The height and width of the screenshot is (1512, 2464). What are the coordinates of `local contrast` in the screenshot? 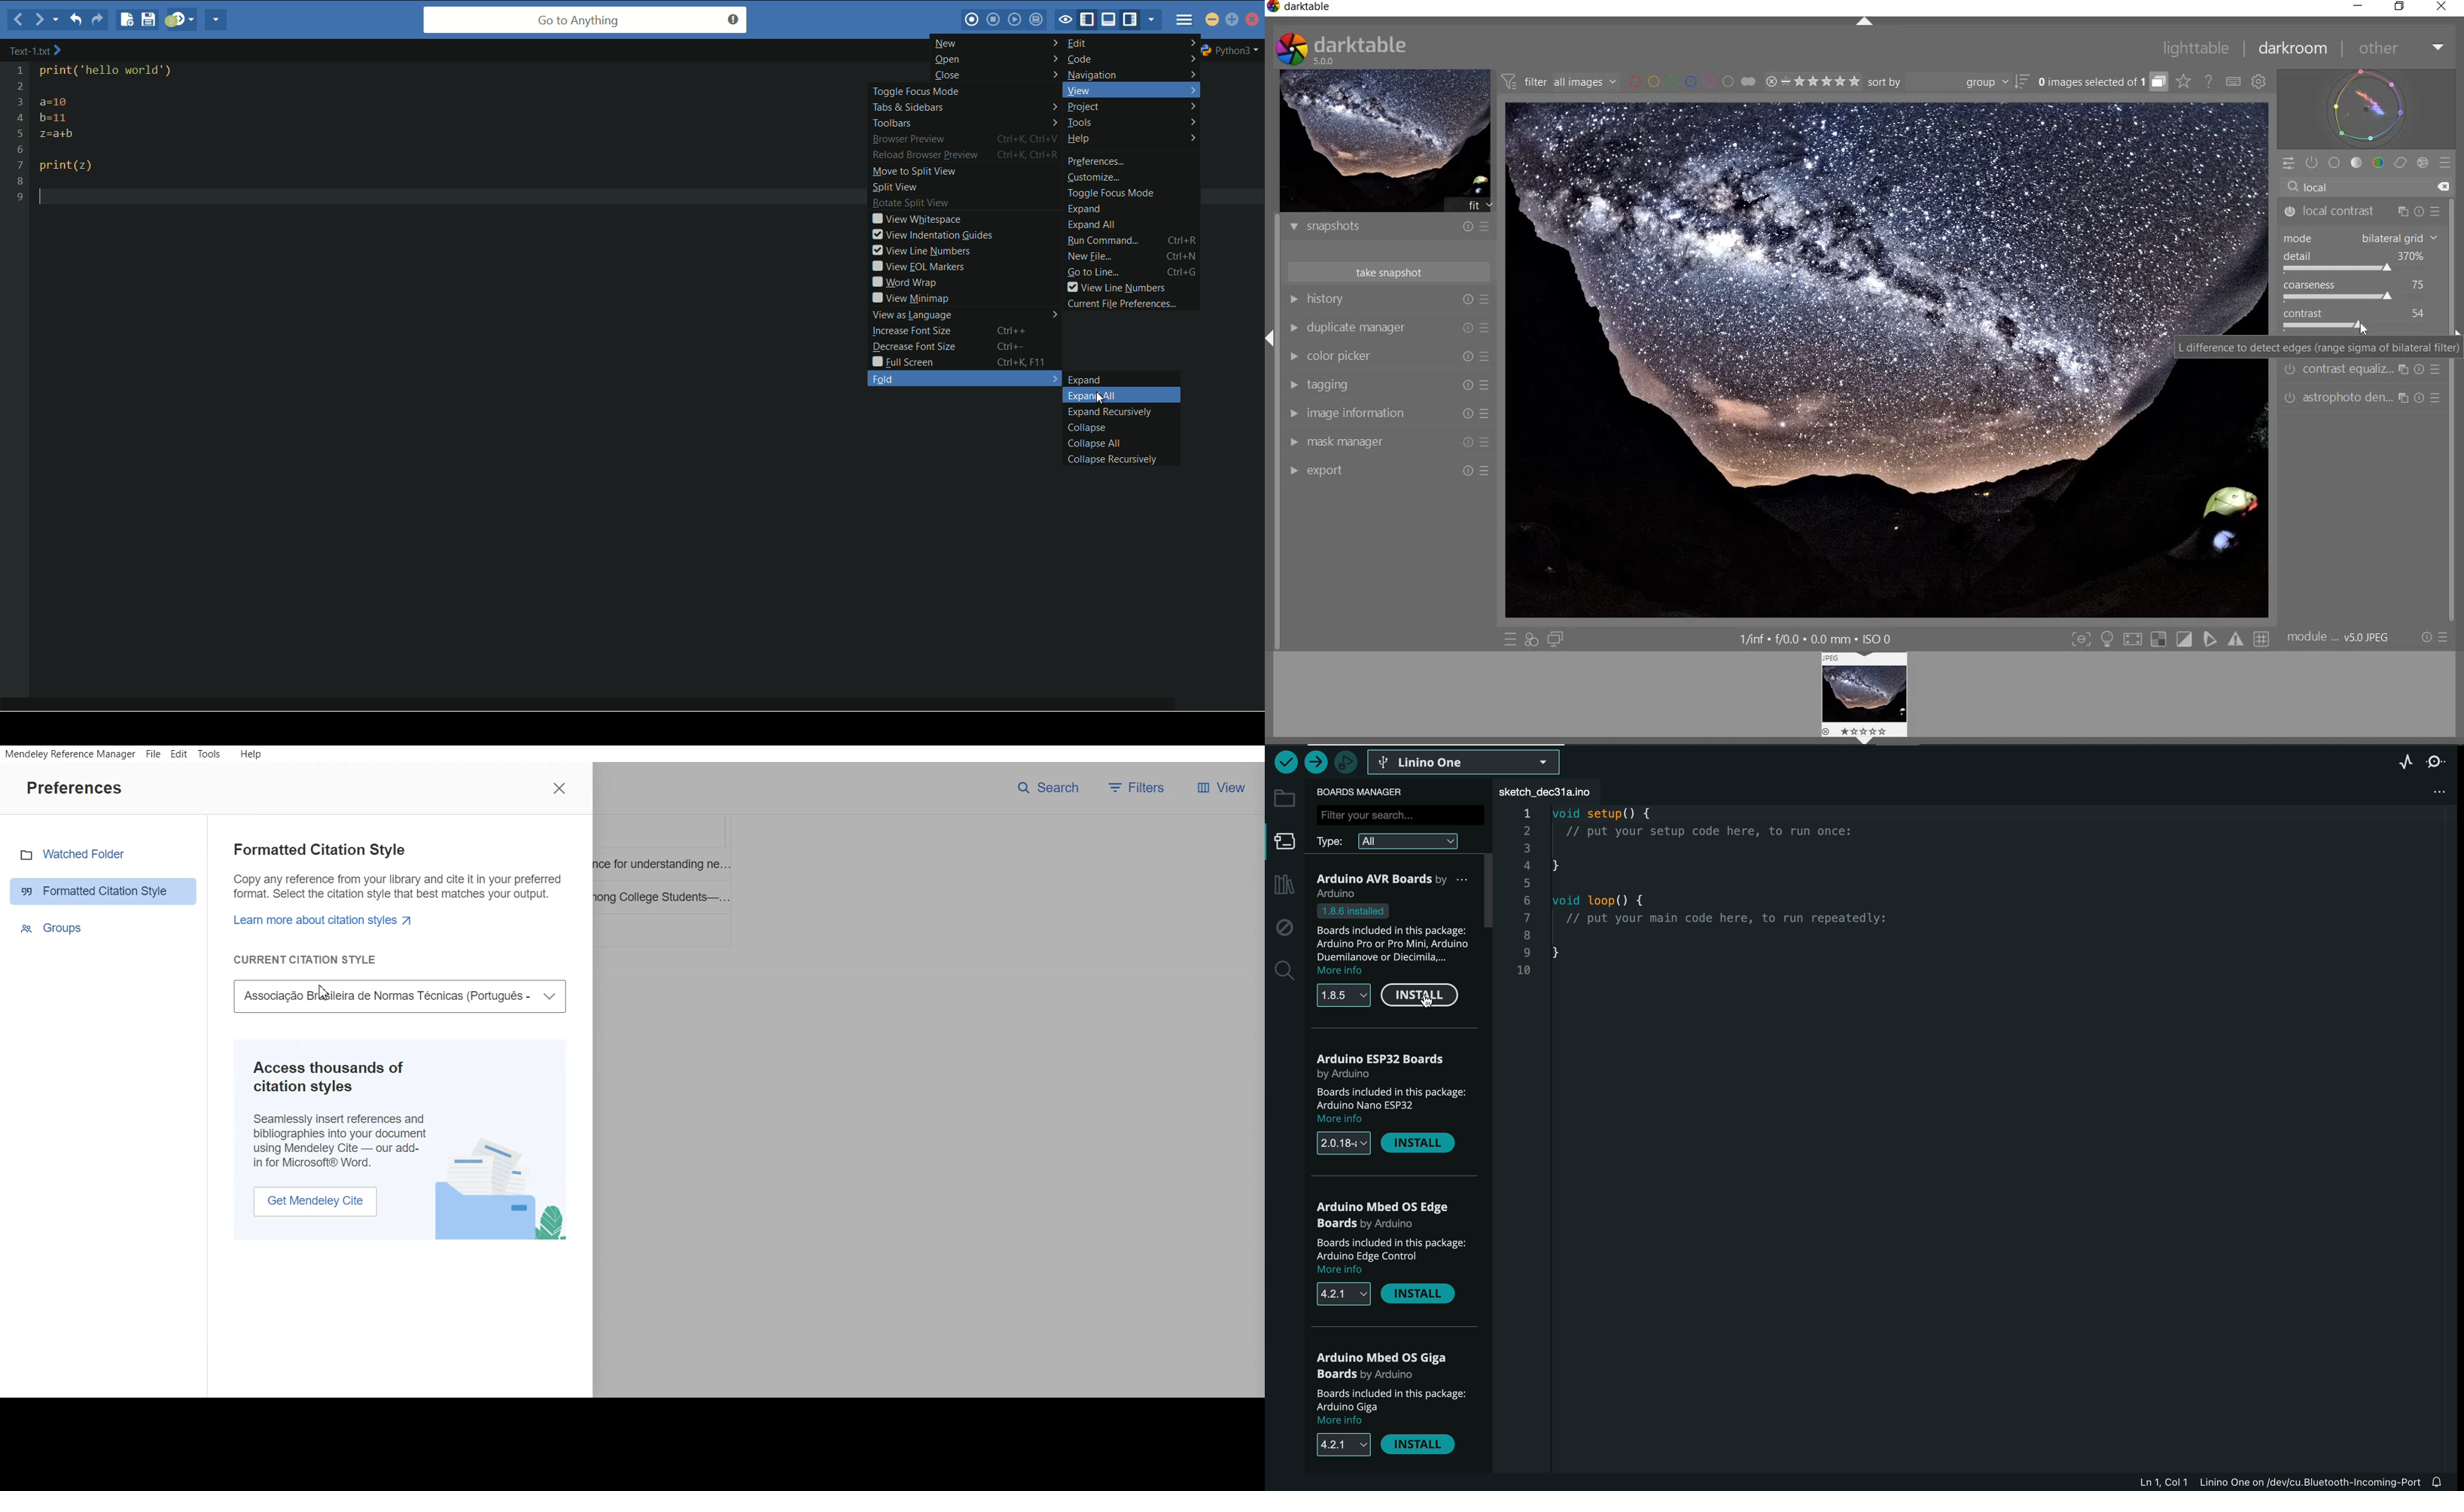 It's located at (2340, 211).